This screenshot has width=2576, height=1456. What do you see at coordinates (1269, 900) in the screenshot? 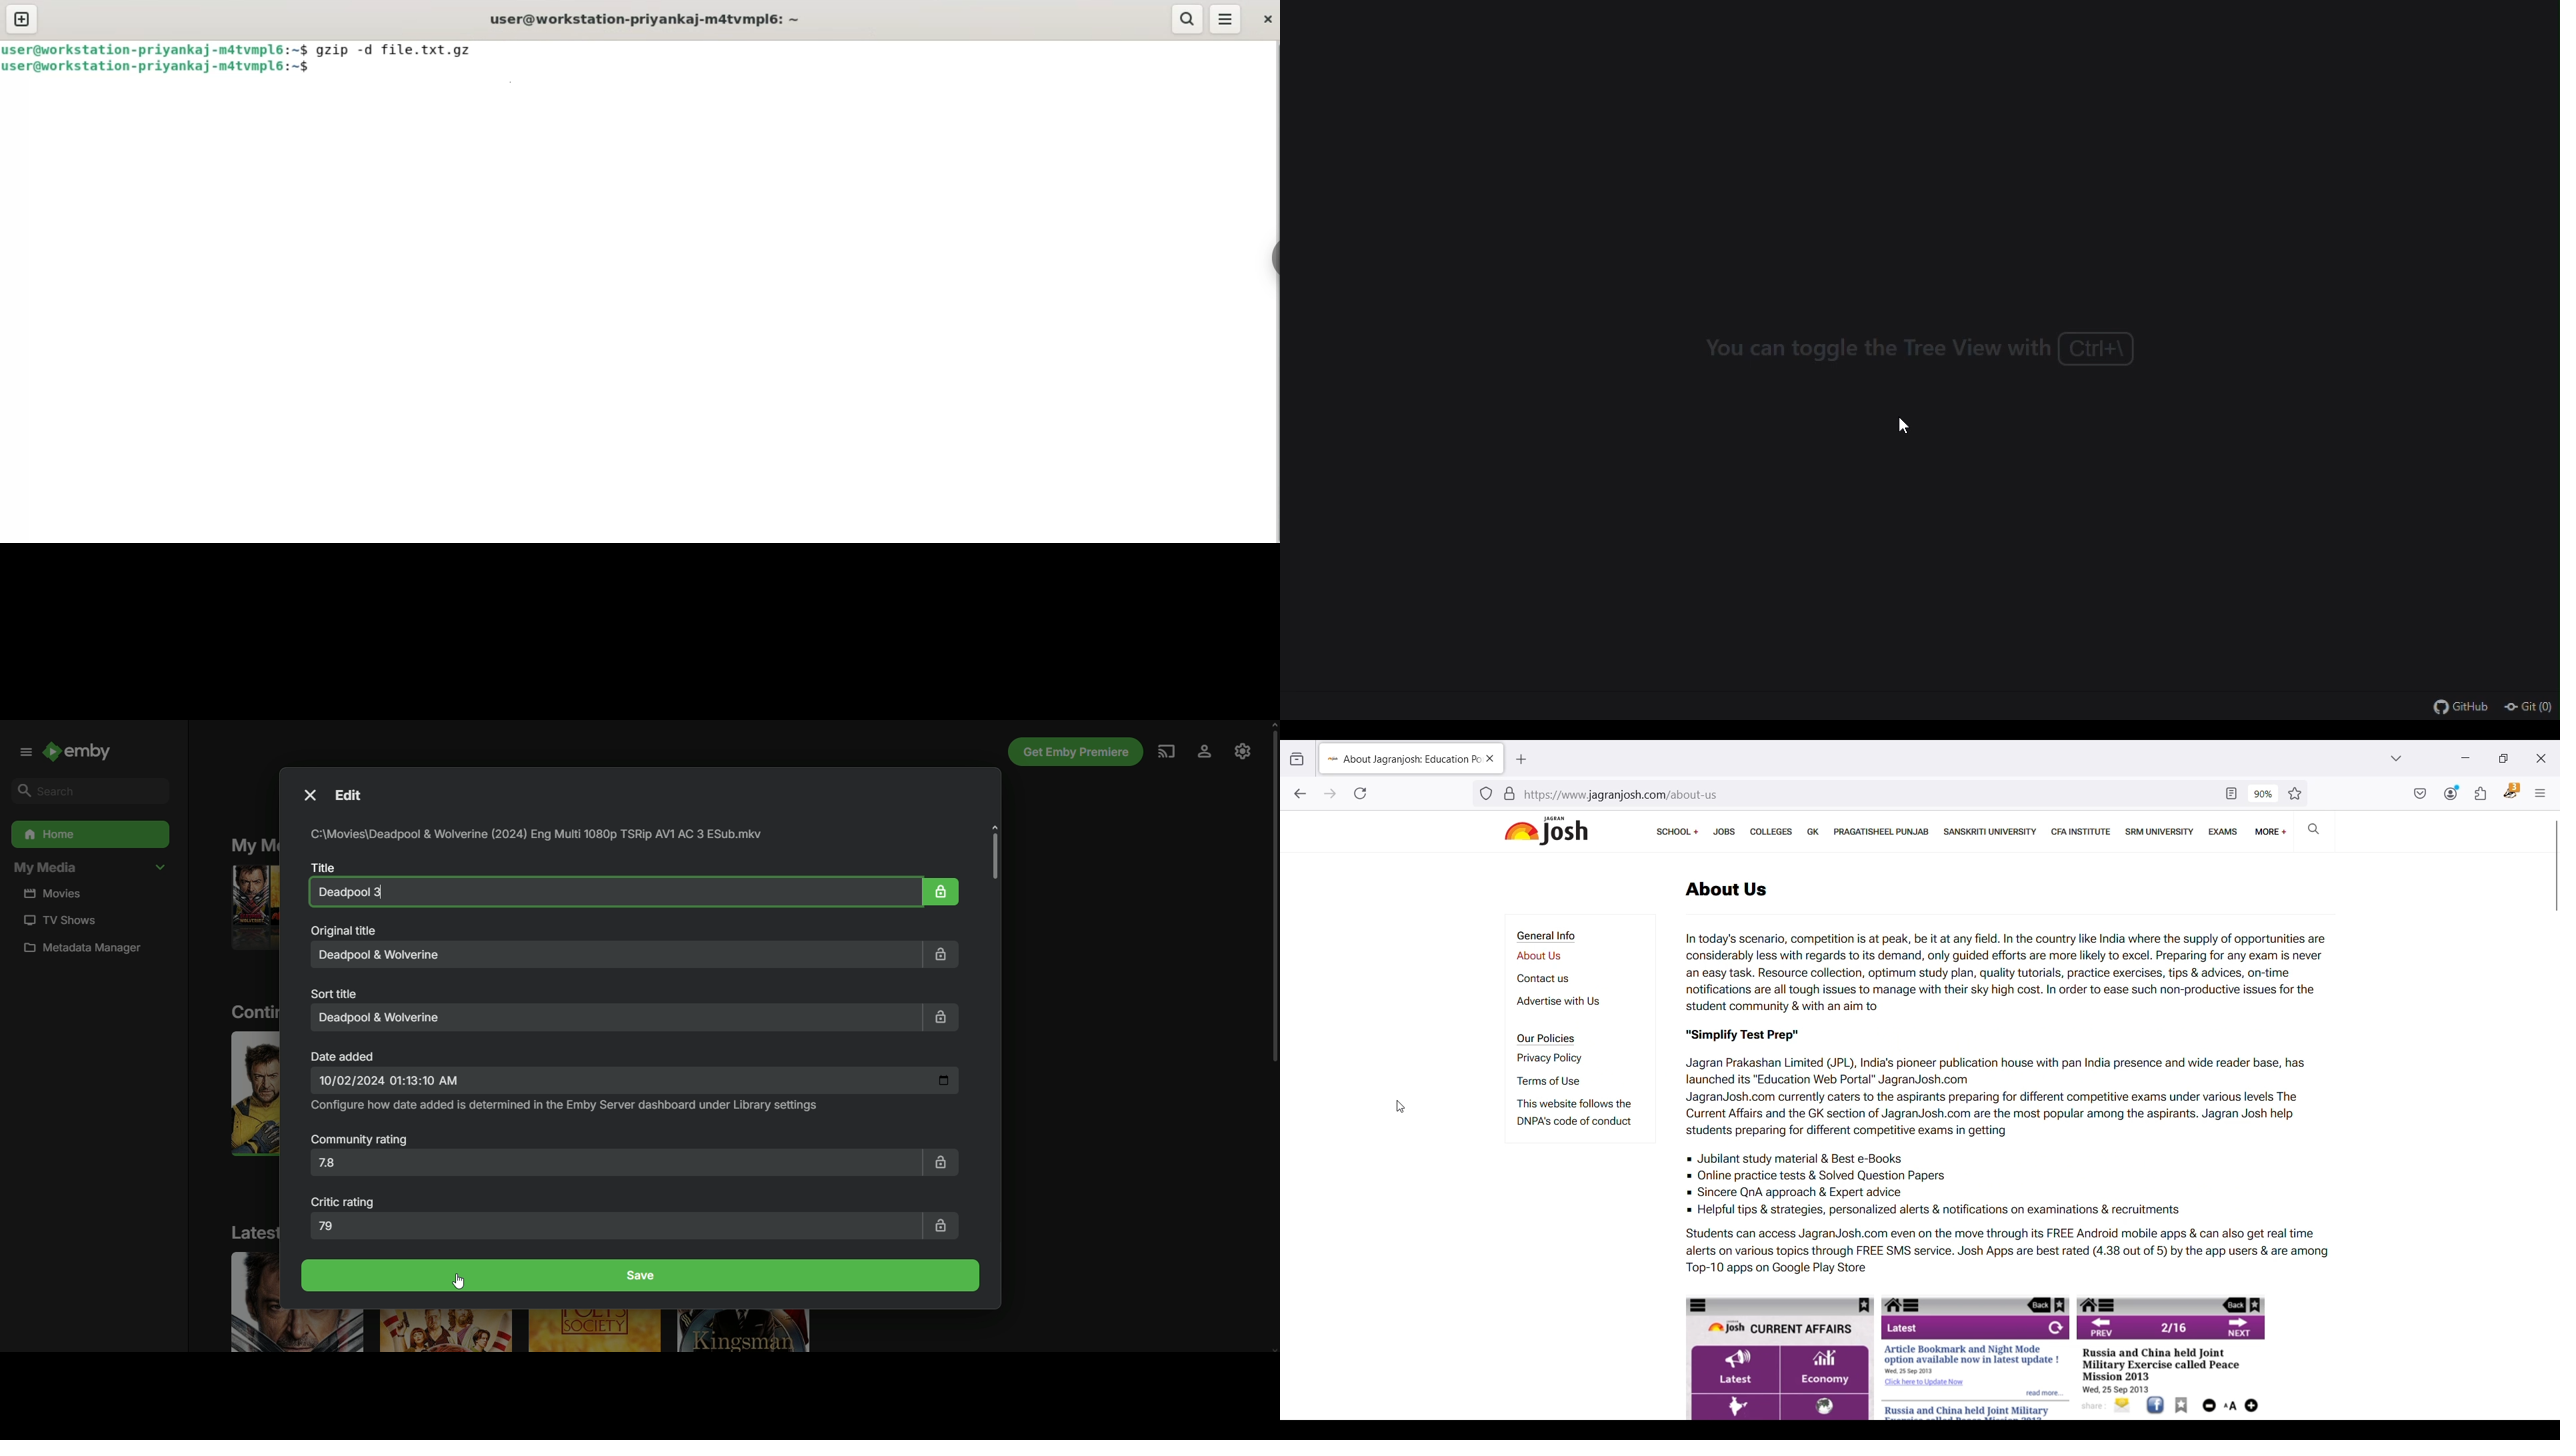
I see `Scroll` at bounding box center [1269, 900].